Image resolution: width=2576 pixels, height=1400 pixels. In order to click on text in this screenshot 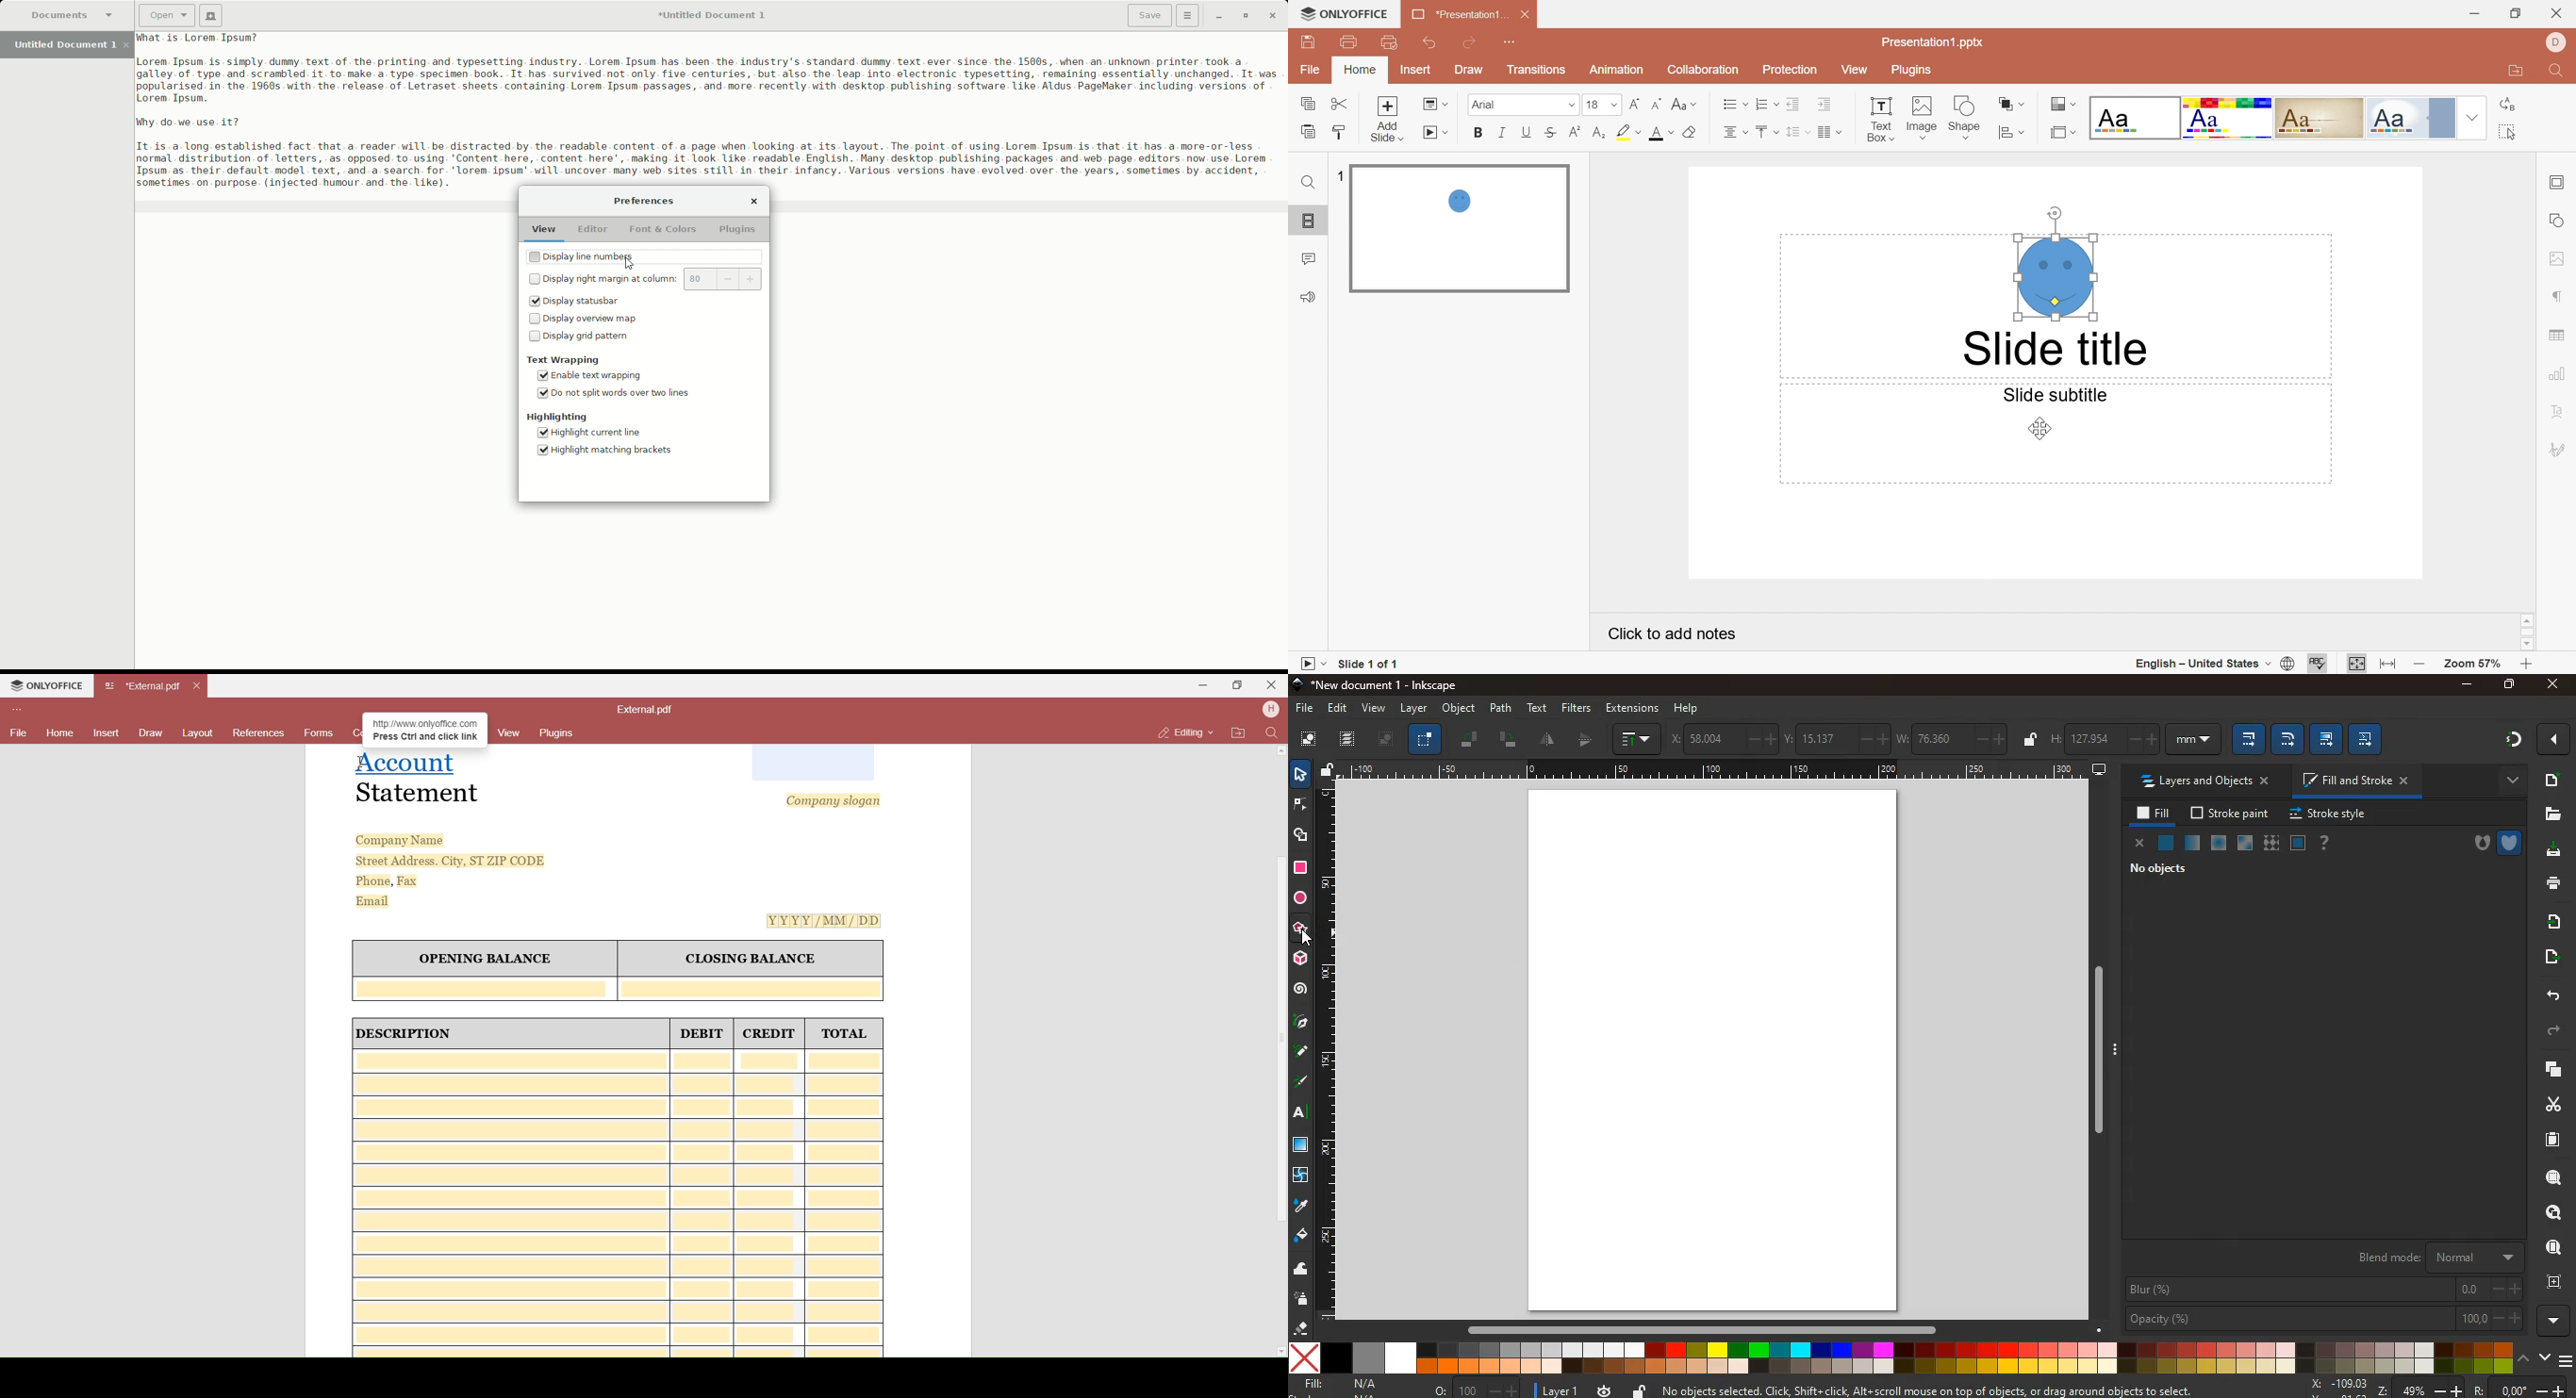, I will do `click(1539, 708)`.